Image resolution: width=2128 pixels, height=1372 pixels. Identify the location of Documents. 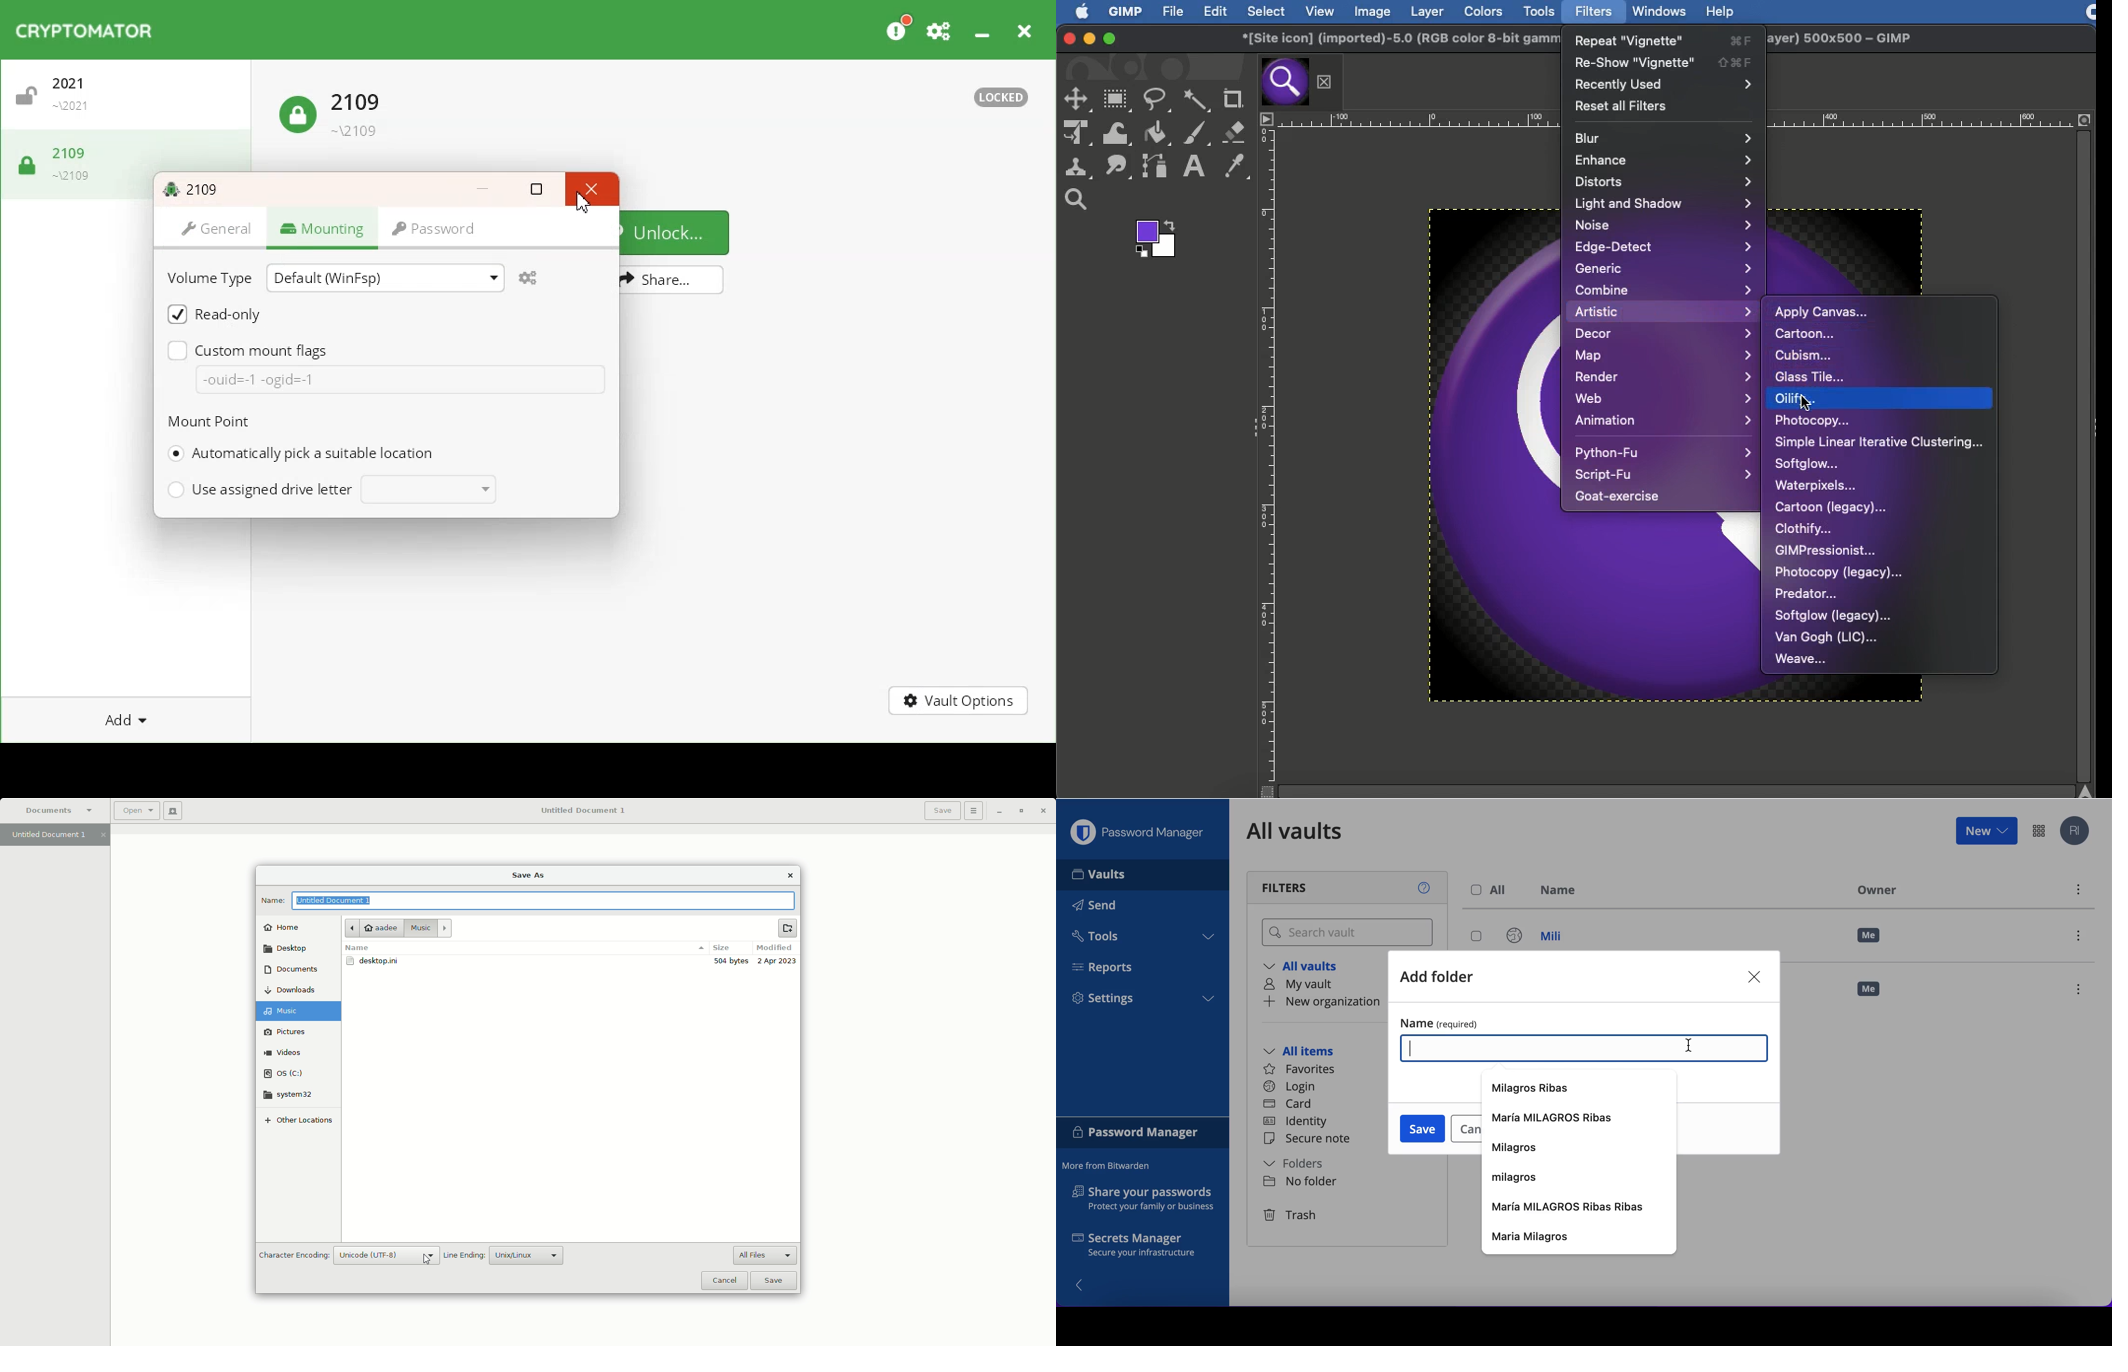
(61, 812).